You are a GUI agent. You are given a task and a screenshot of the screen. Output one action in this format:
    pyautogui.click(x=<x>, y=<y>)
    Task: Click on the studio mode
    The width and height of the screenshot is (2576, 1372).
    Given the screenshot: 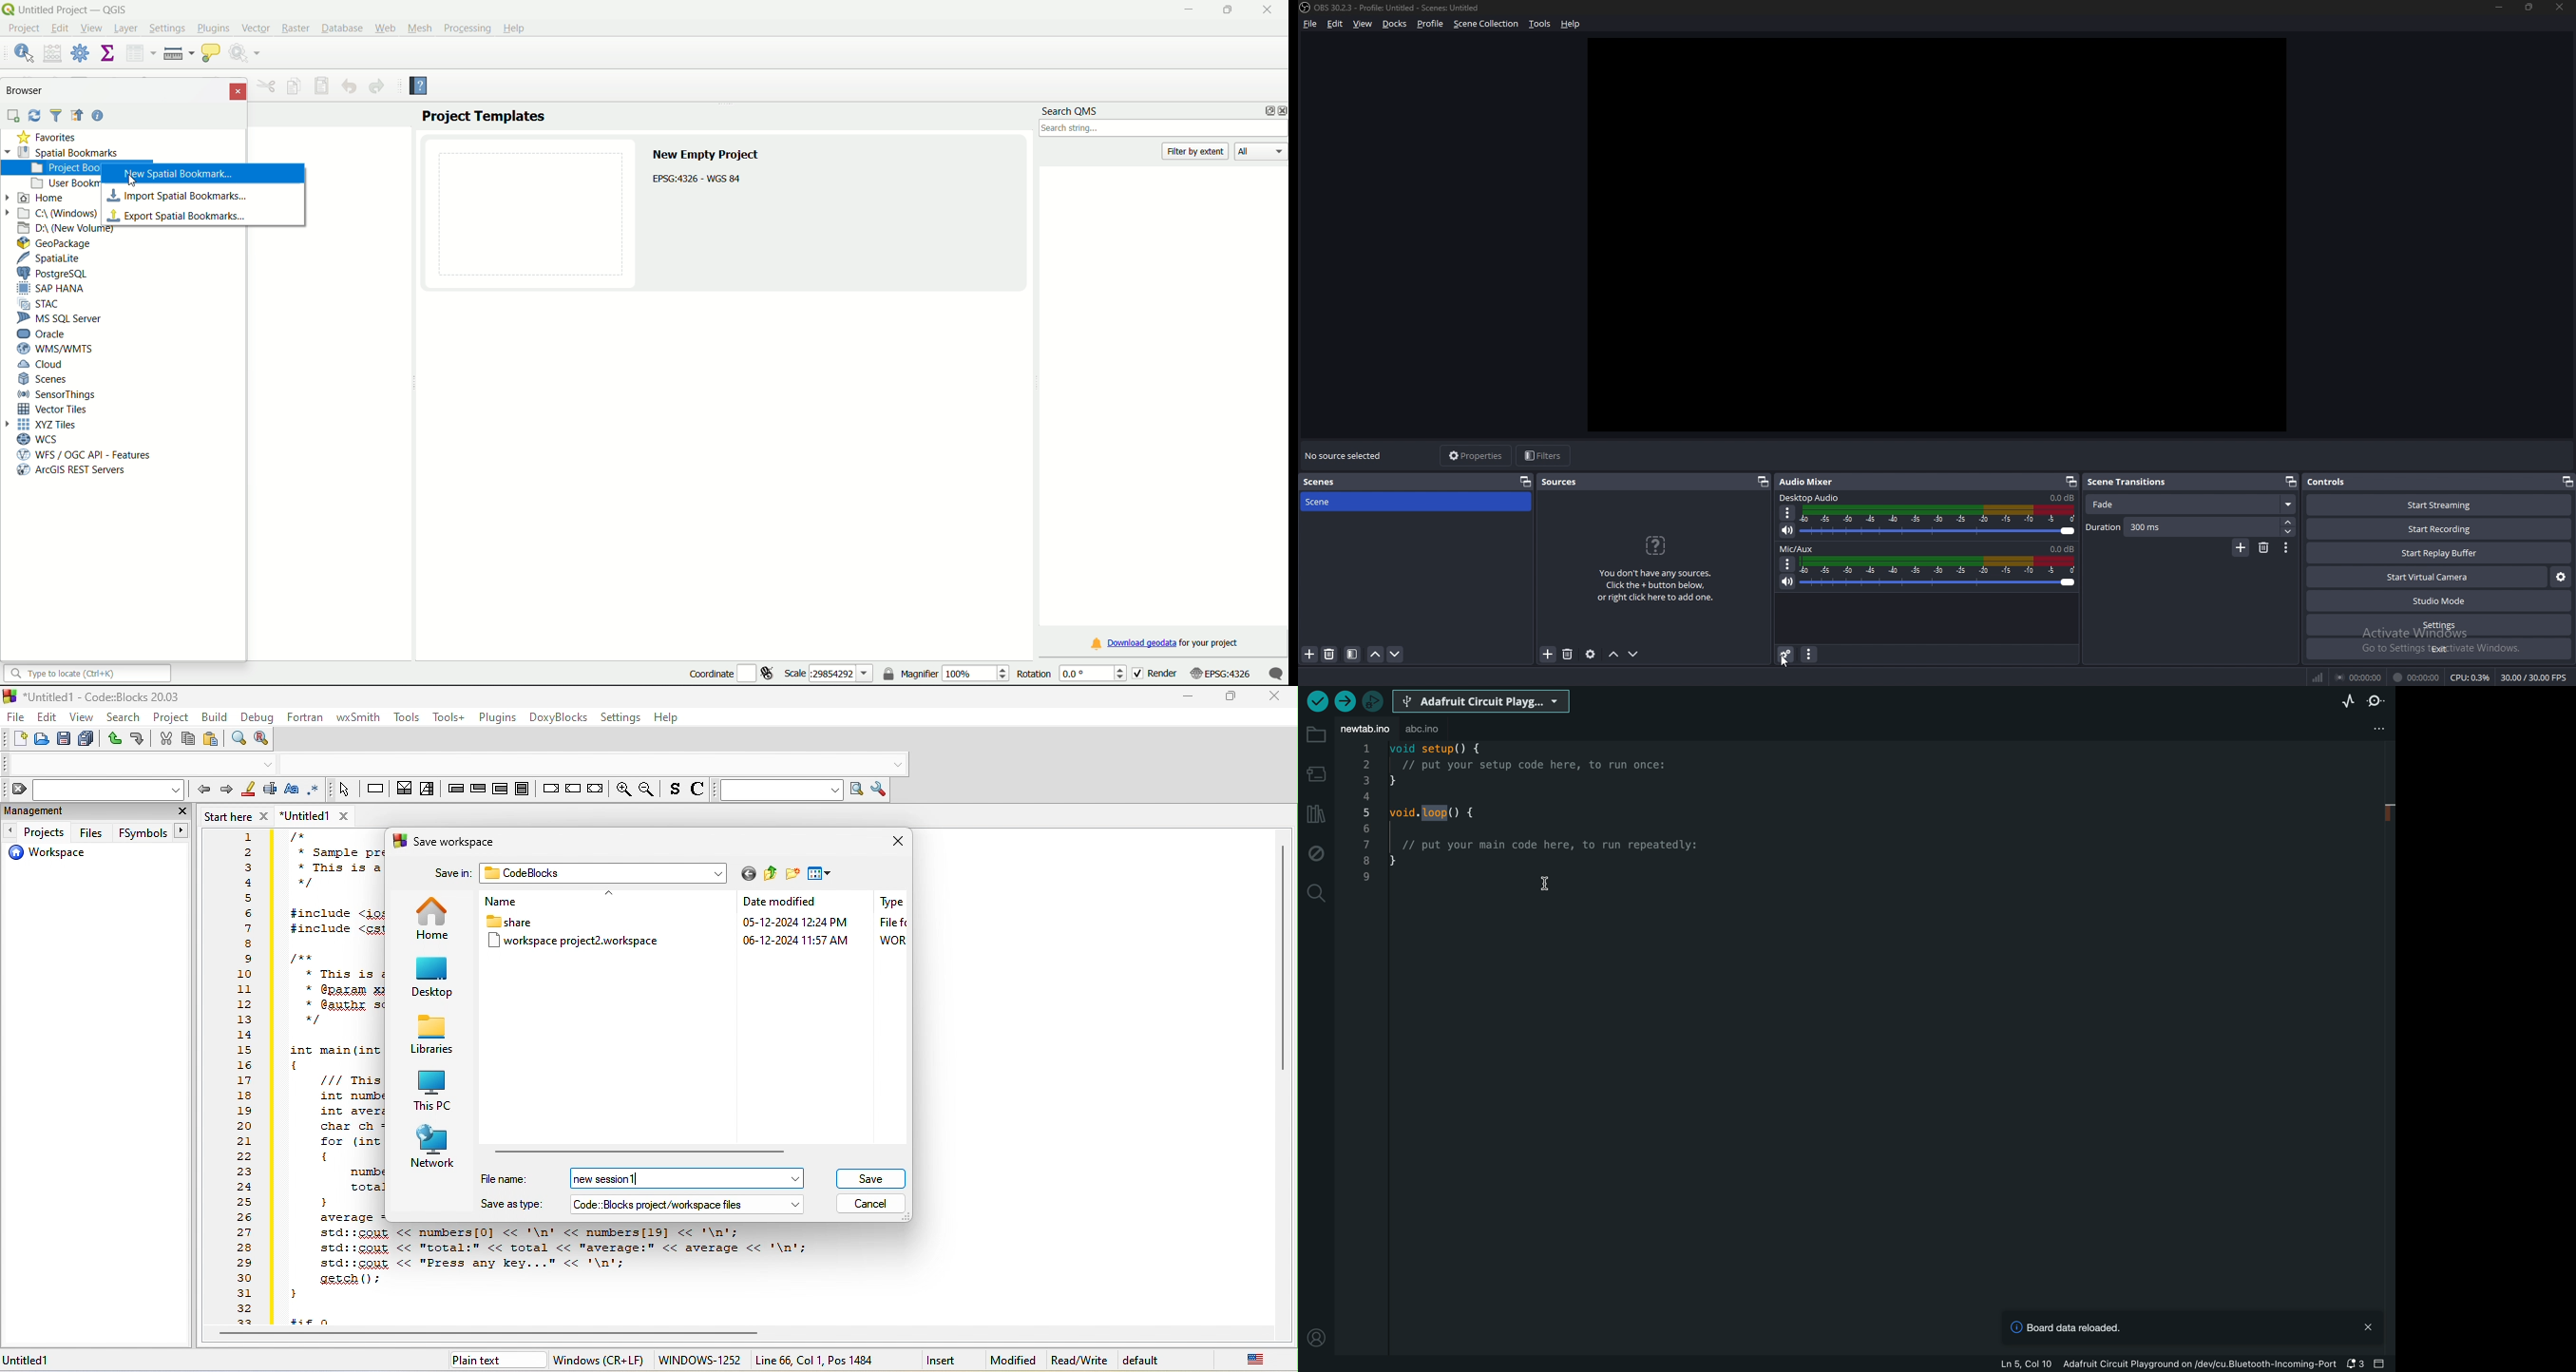 What is the action you would take?
    pyautogui.click(x=2439, y=601)
    